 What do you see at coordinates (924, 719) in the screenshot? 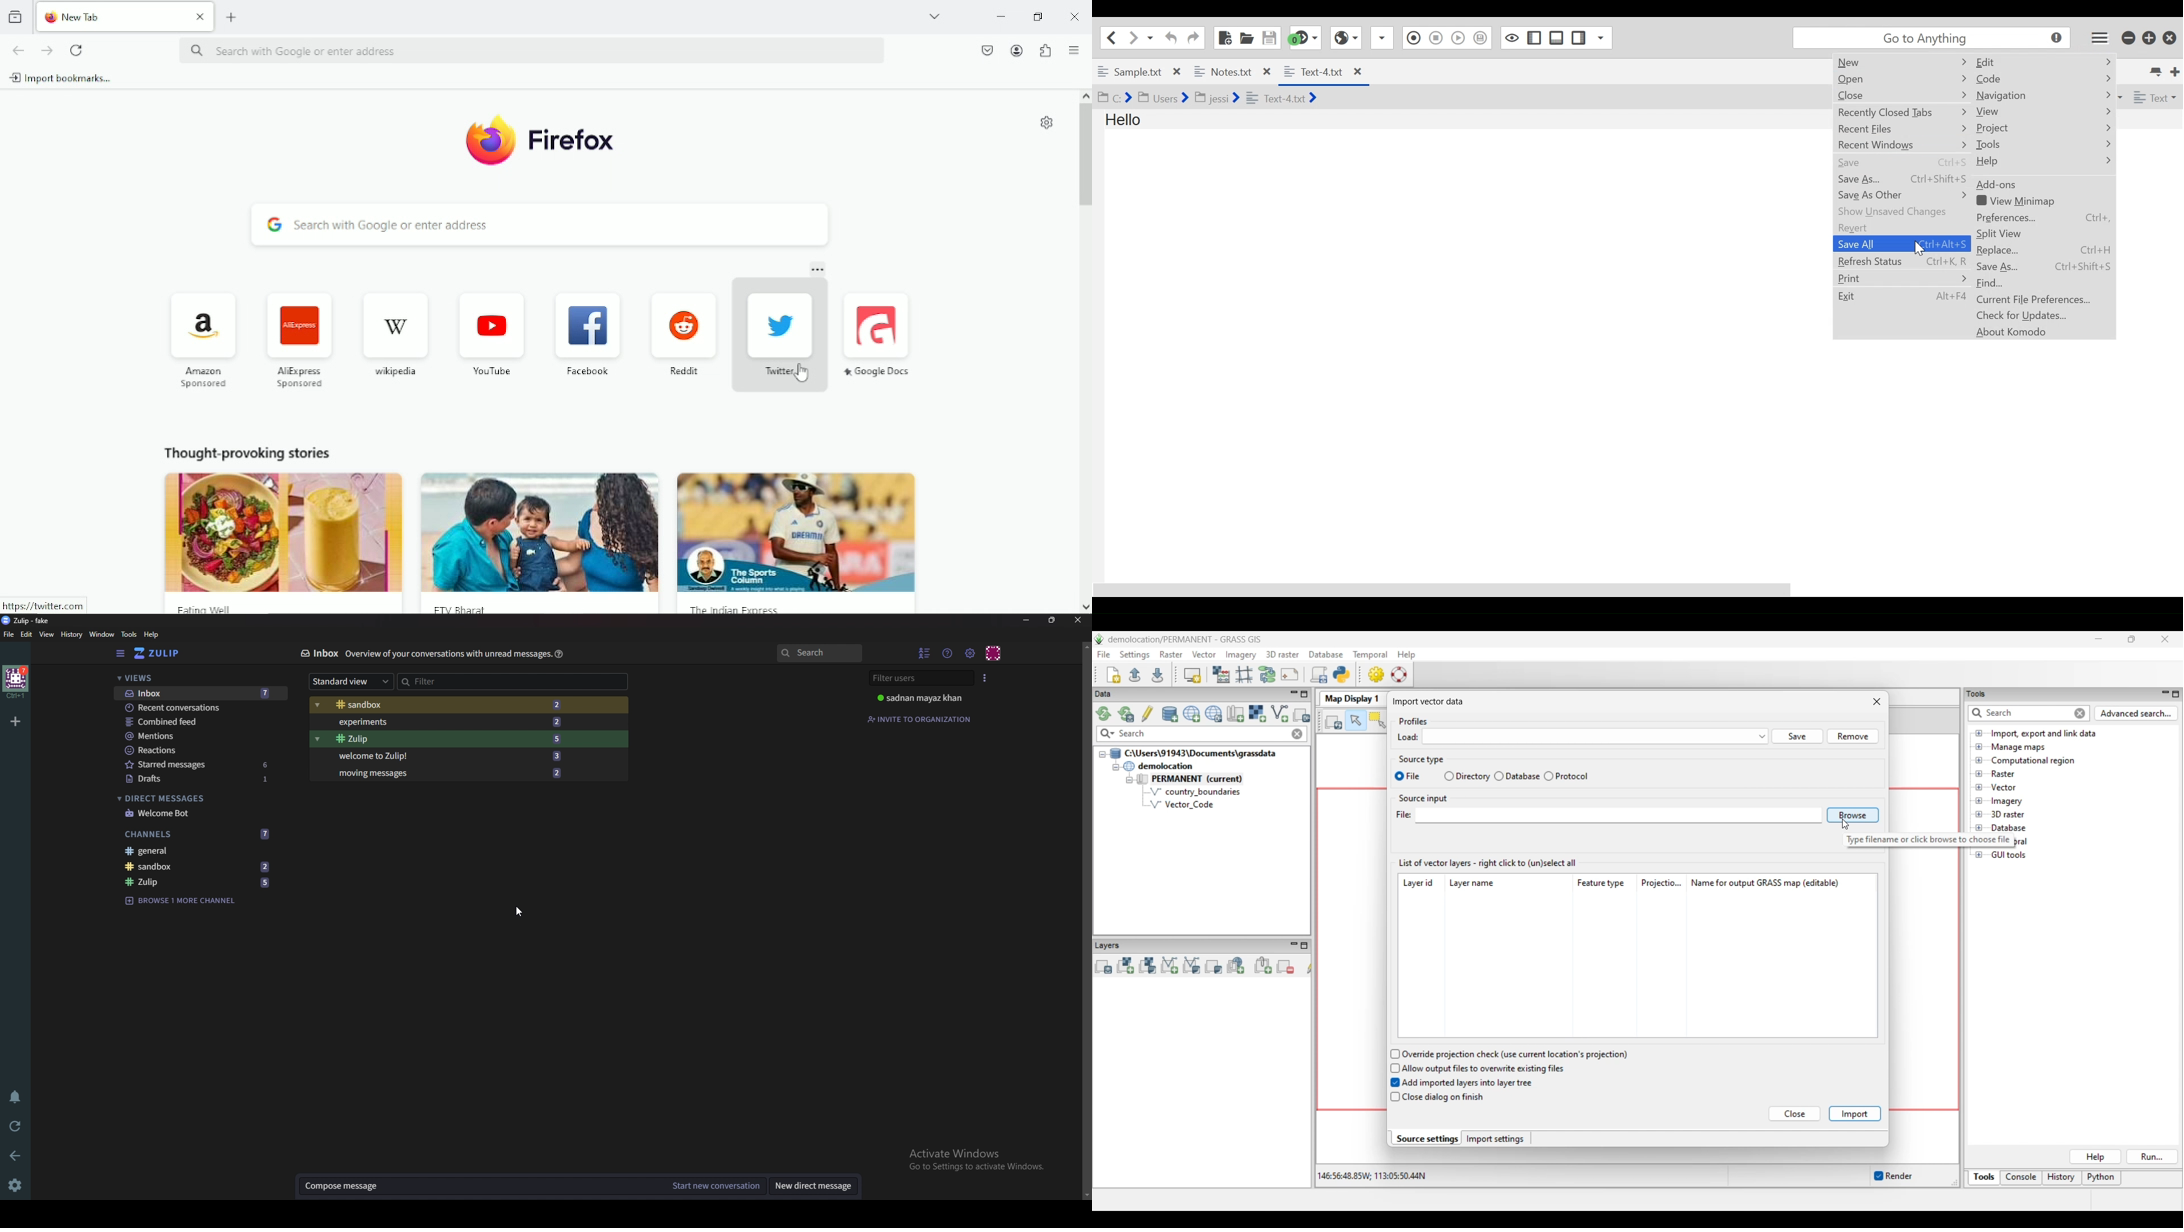
I see `Invite to organization` at bounding box center [924, 719].